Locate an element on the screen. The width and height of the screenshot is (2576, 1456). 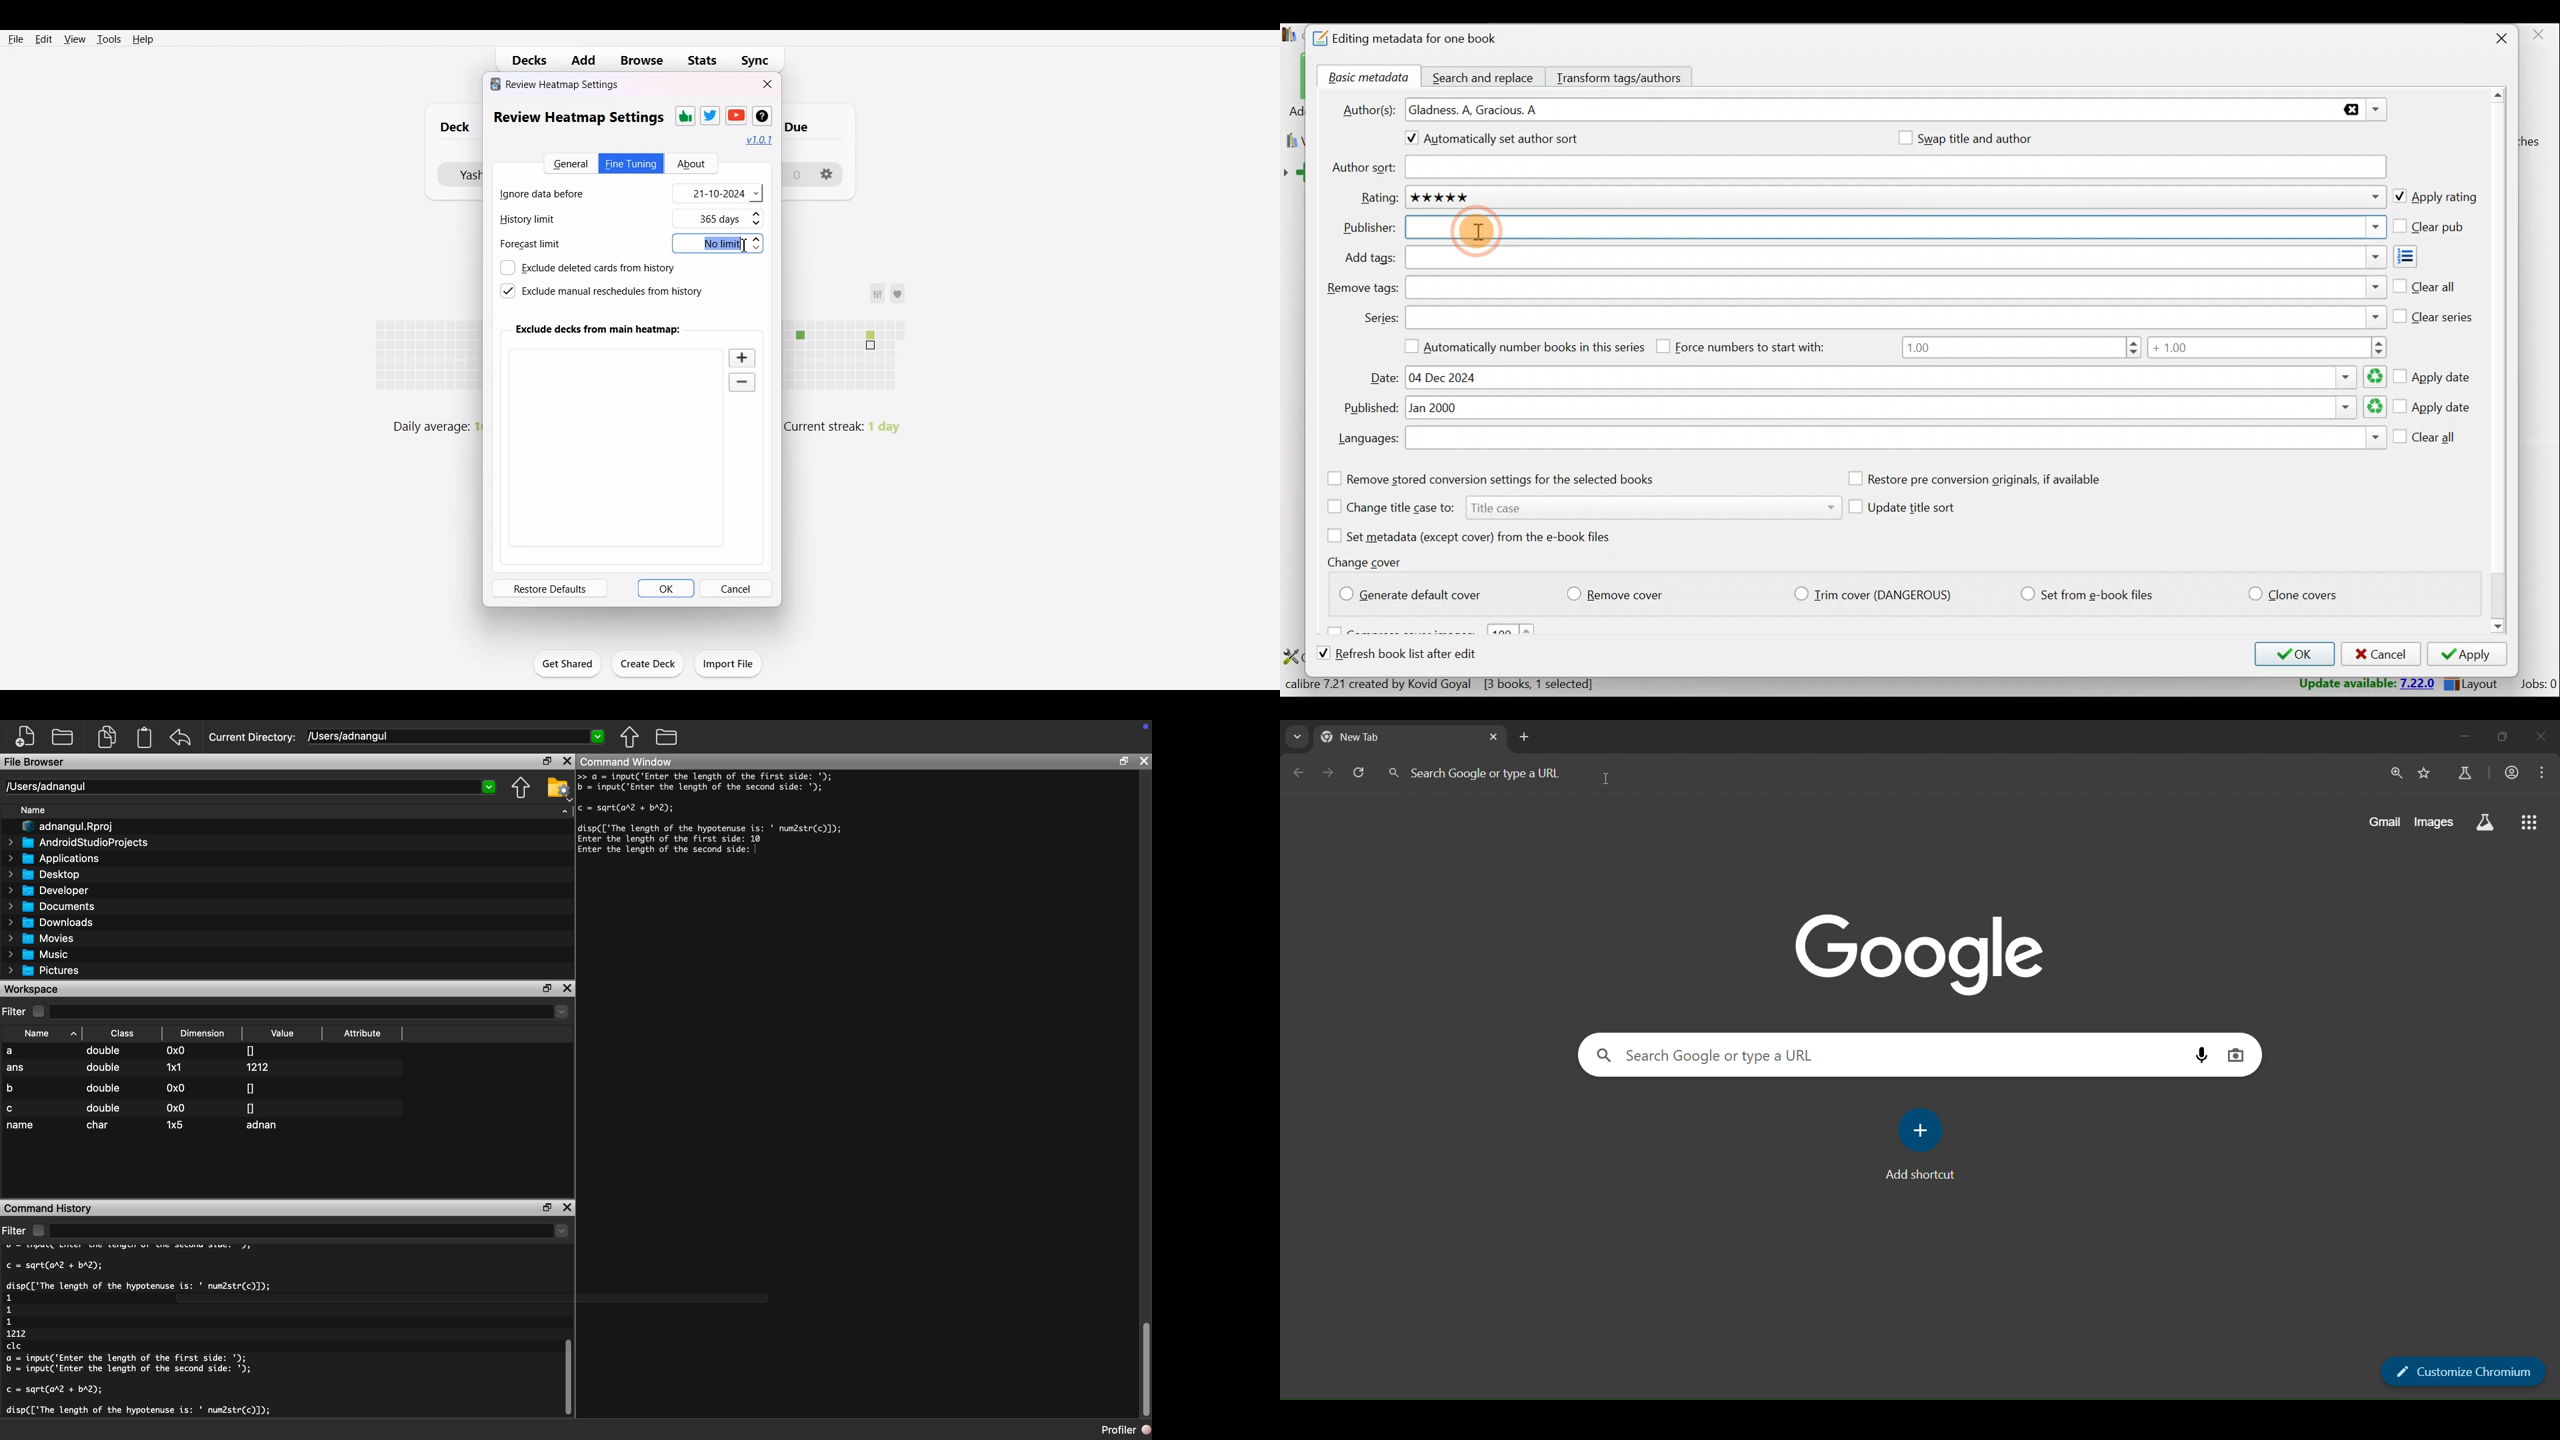
1x5 is located at coordinates (176, 1124).